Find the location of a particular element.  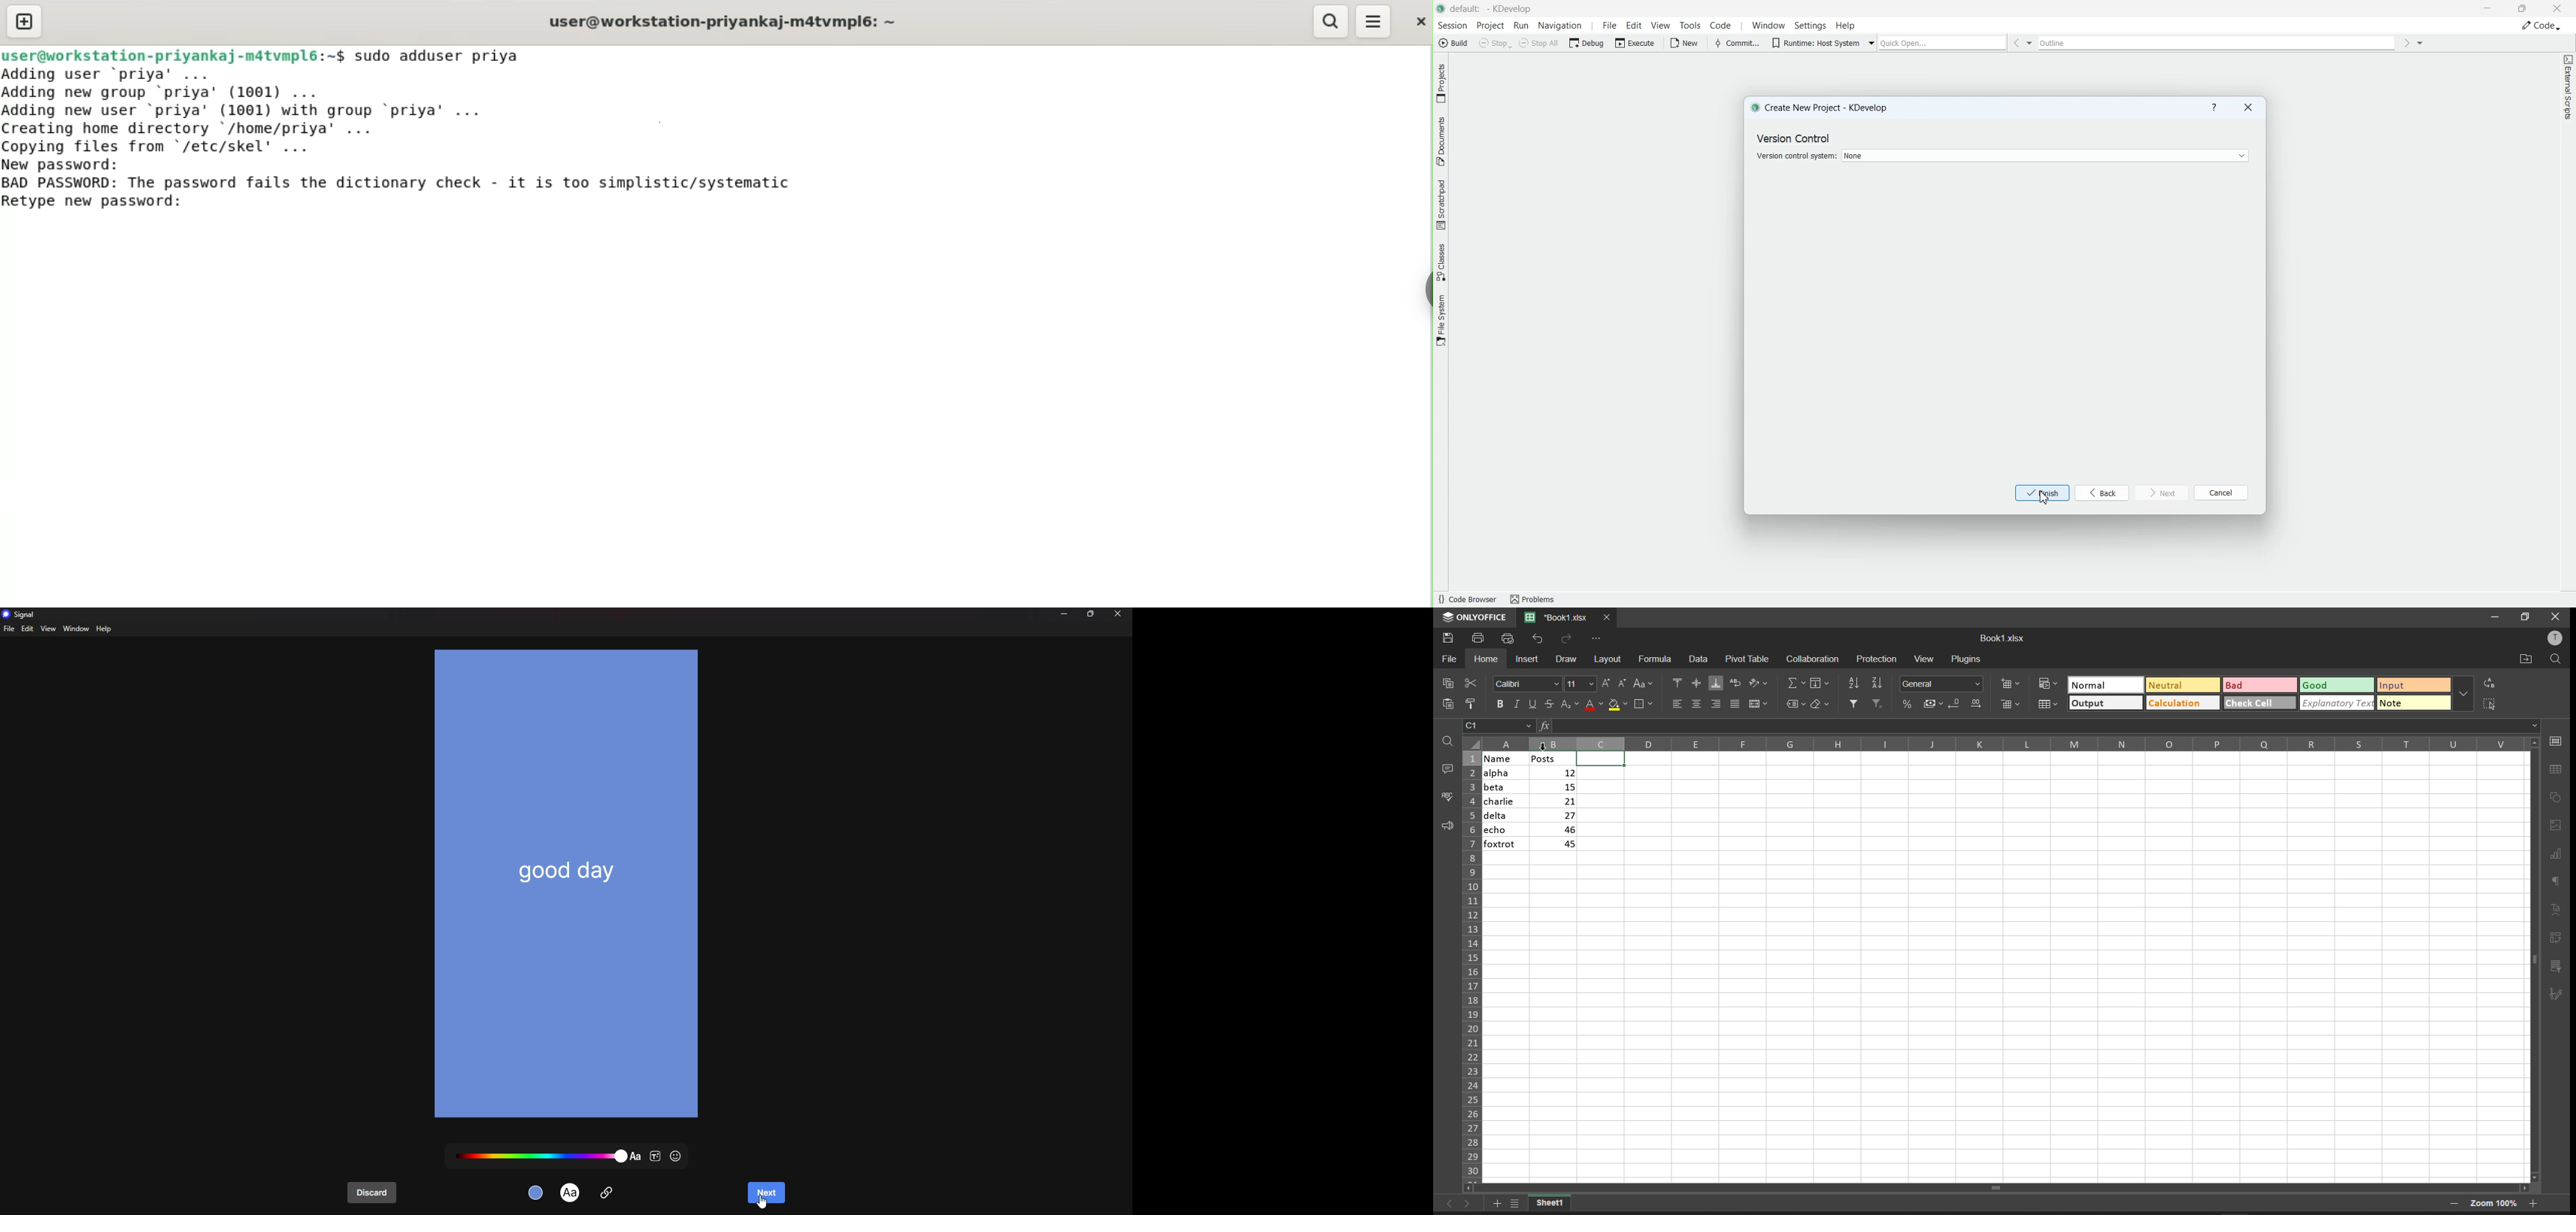

zoom 100% is located at coordinates (2498, 1203).